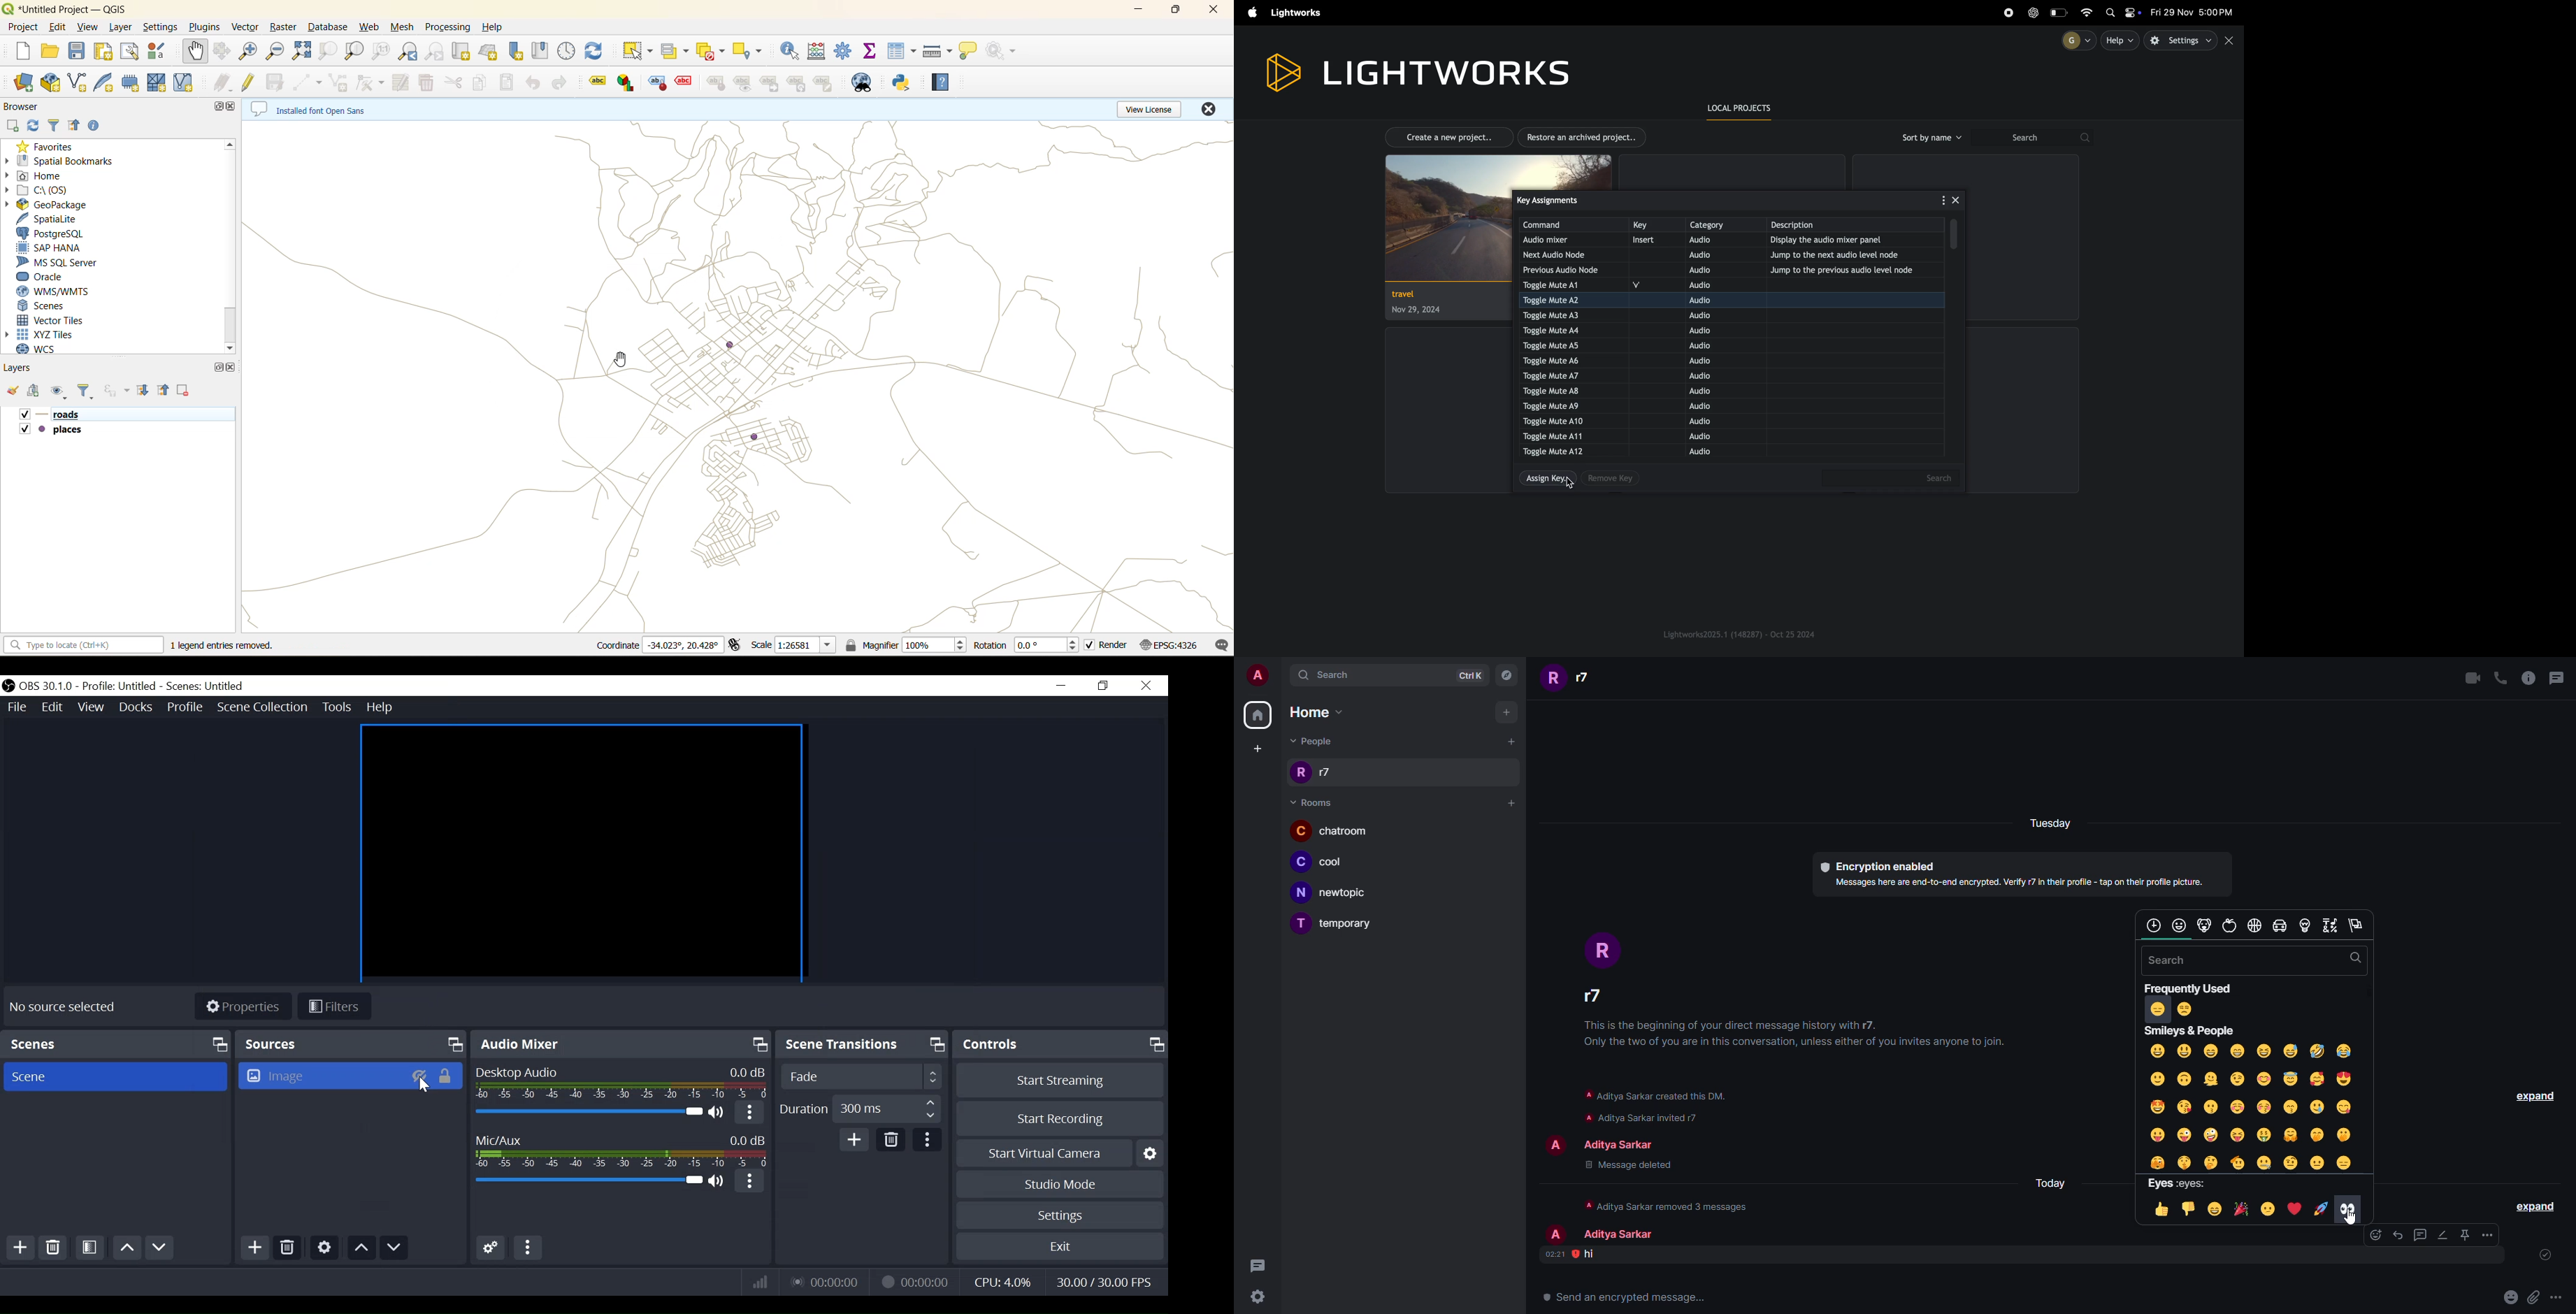  I want to click on CPU Usage, so click(1003, 1283).